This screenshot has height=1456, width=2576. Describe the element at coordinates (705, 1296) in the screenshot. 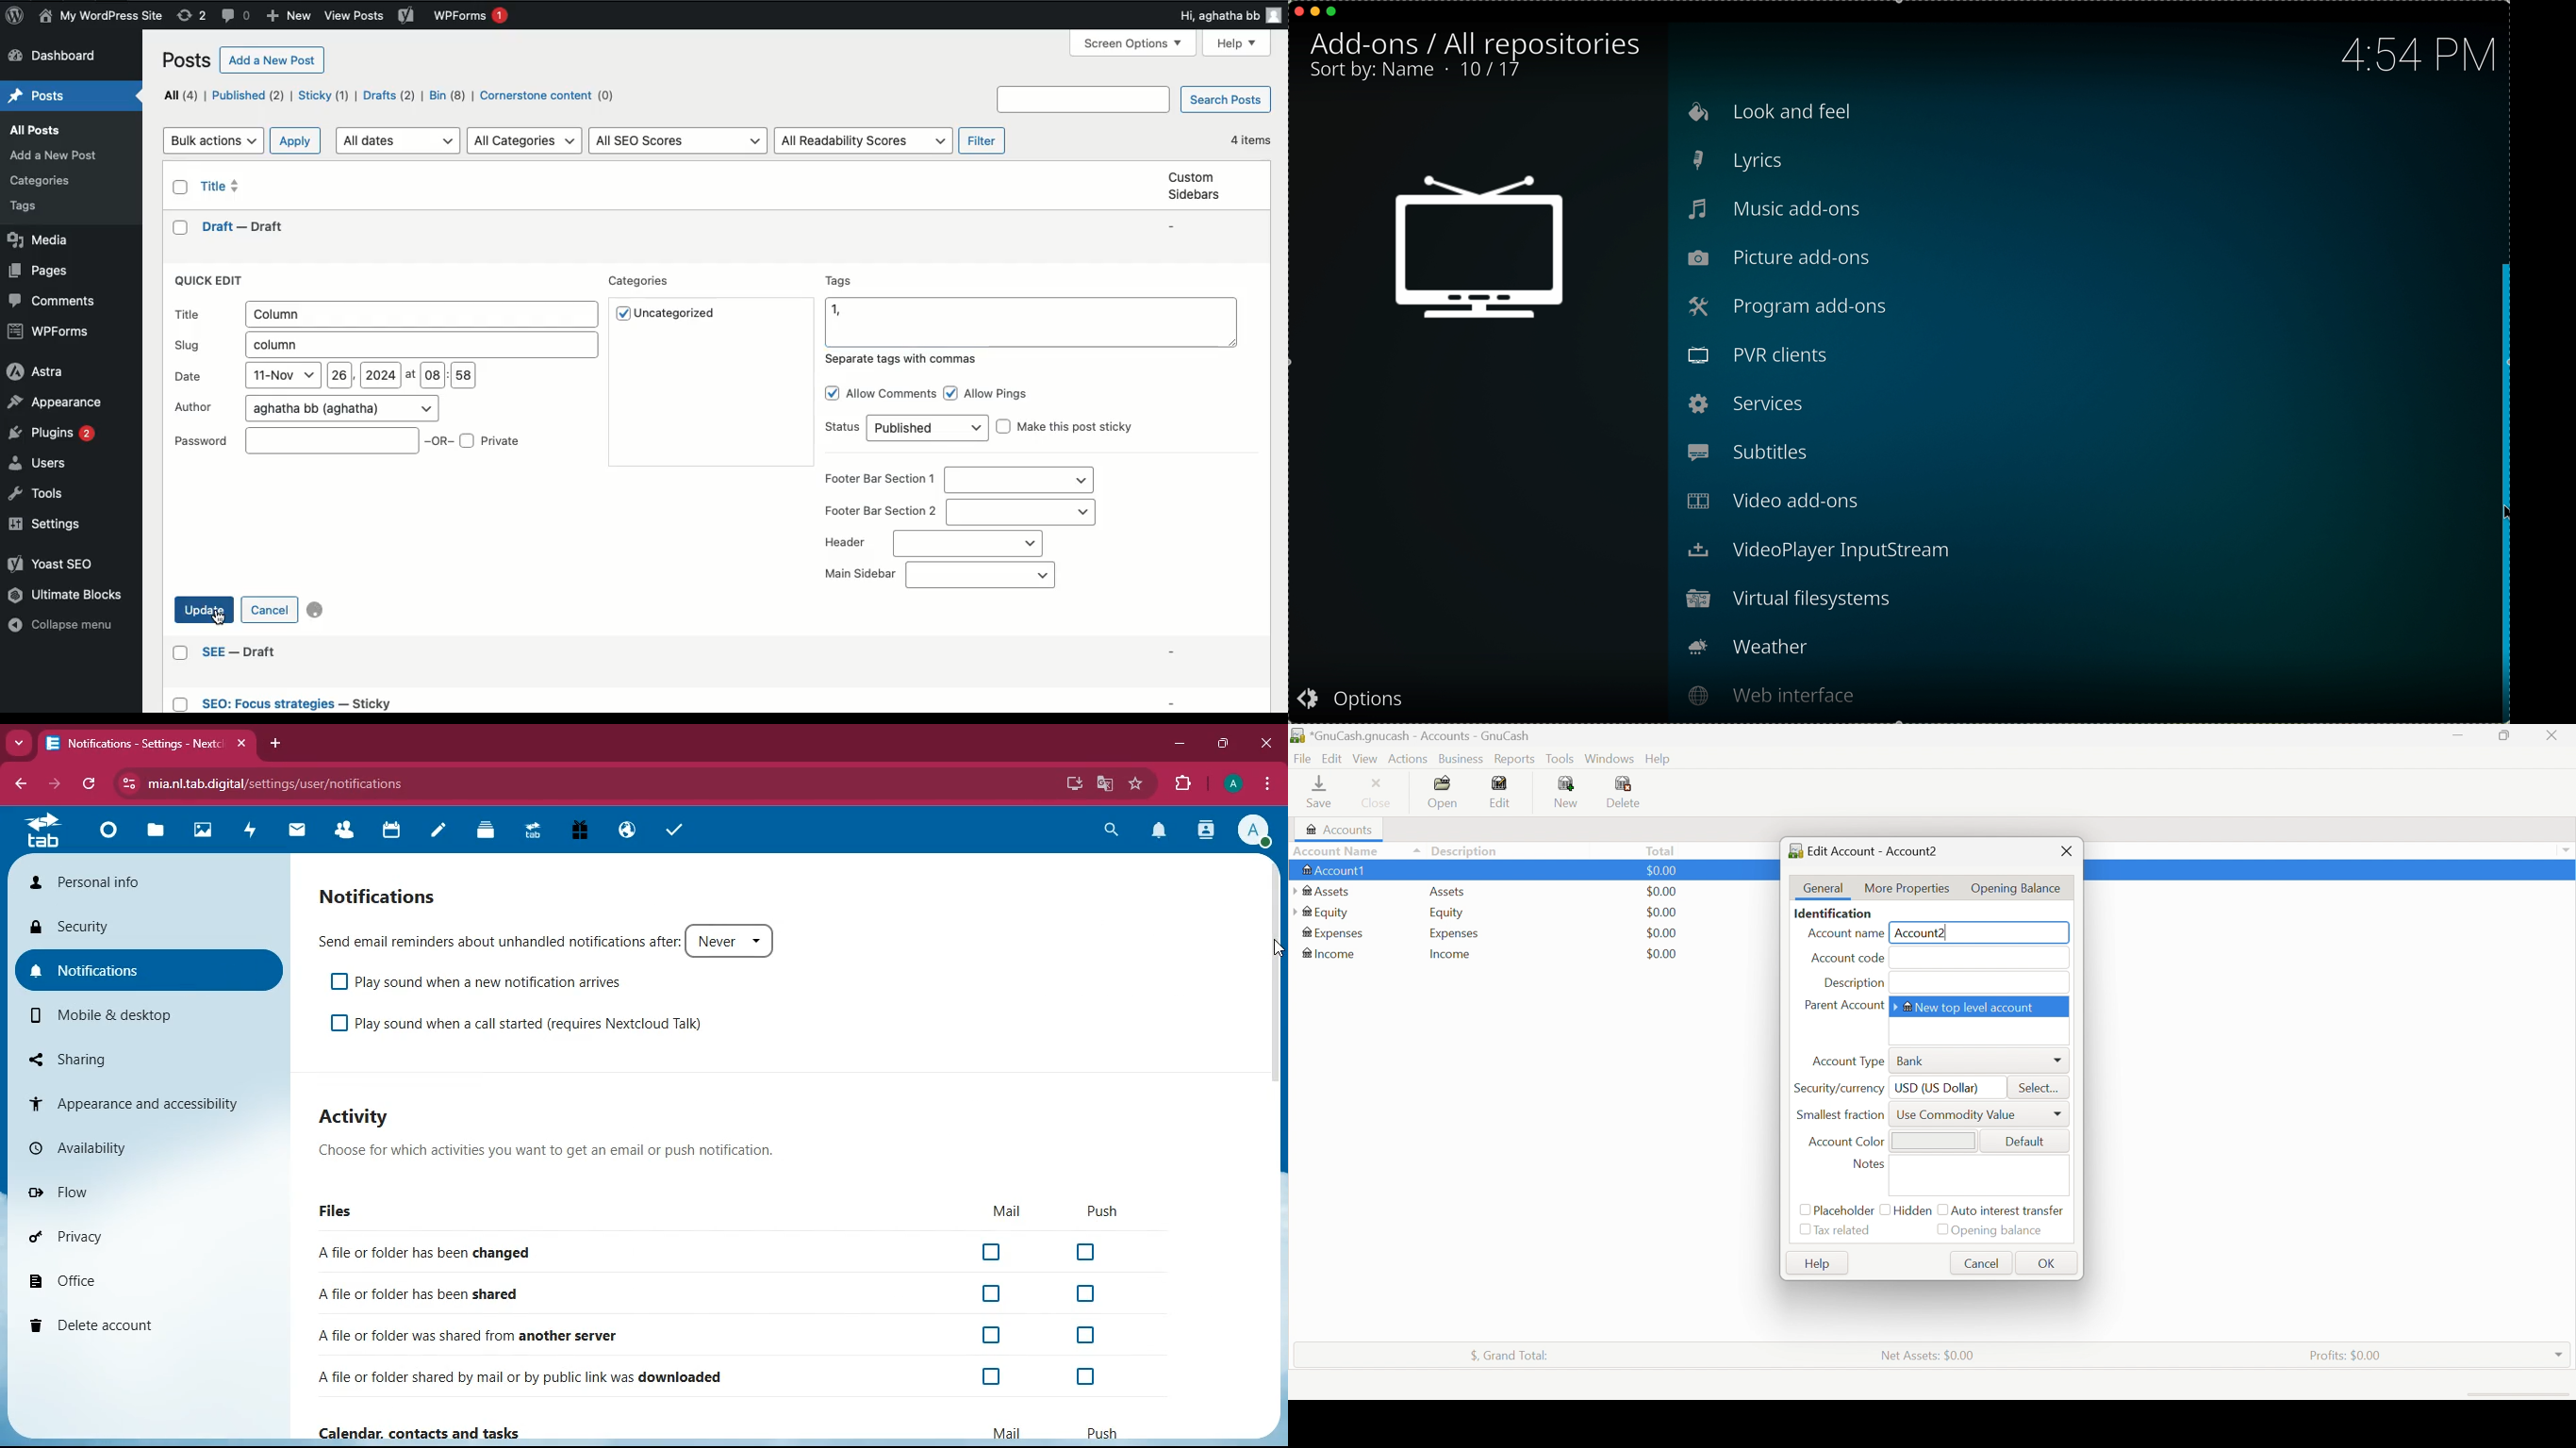

I see `A file or folder has been shared` at that location.